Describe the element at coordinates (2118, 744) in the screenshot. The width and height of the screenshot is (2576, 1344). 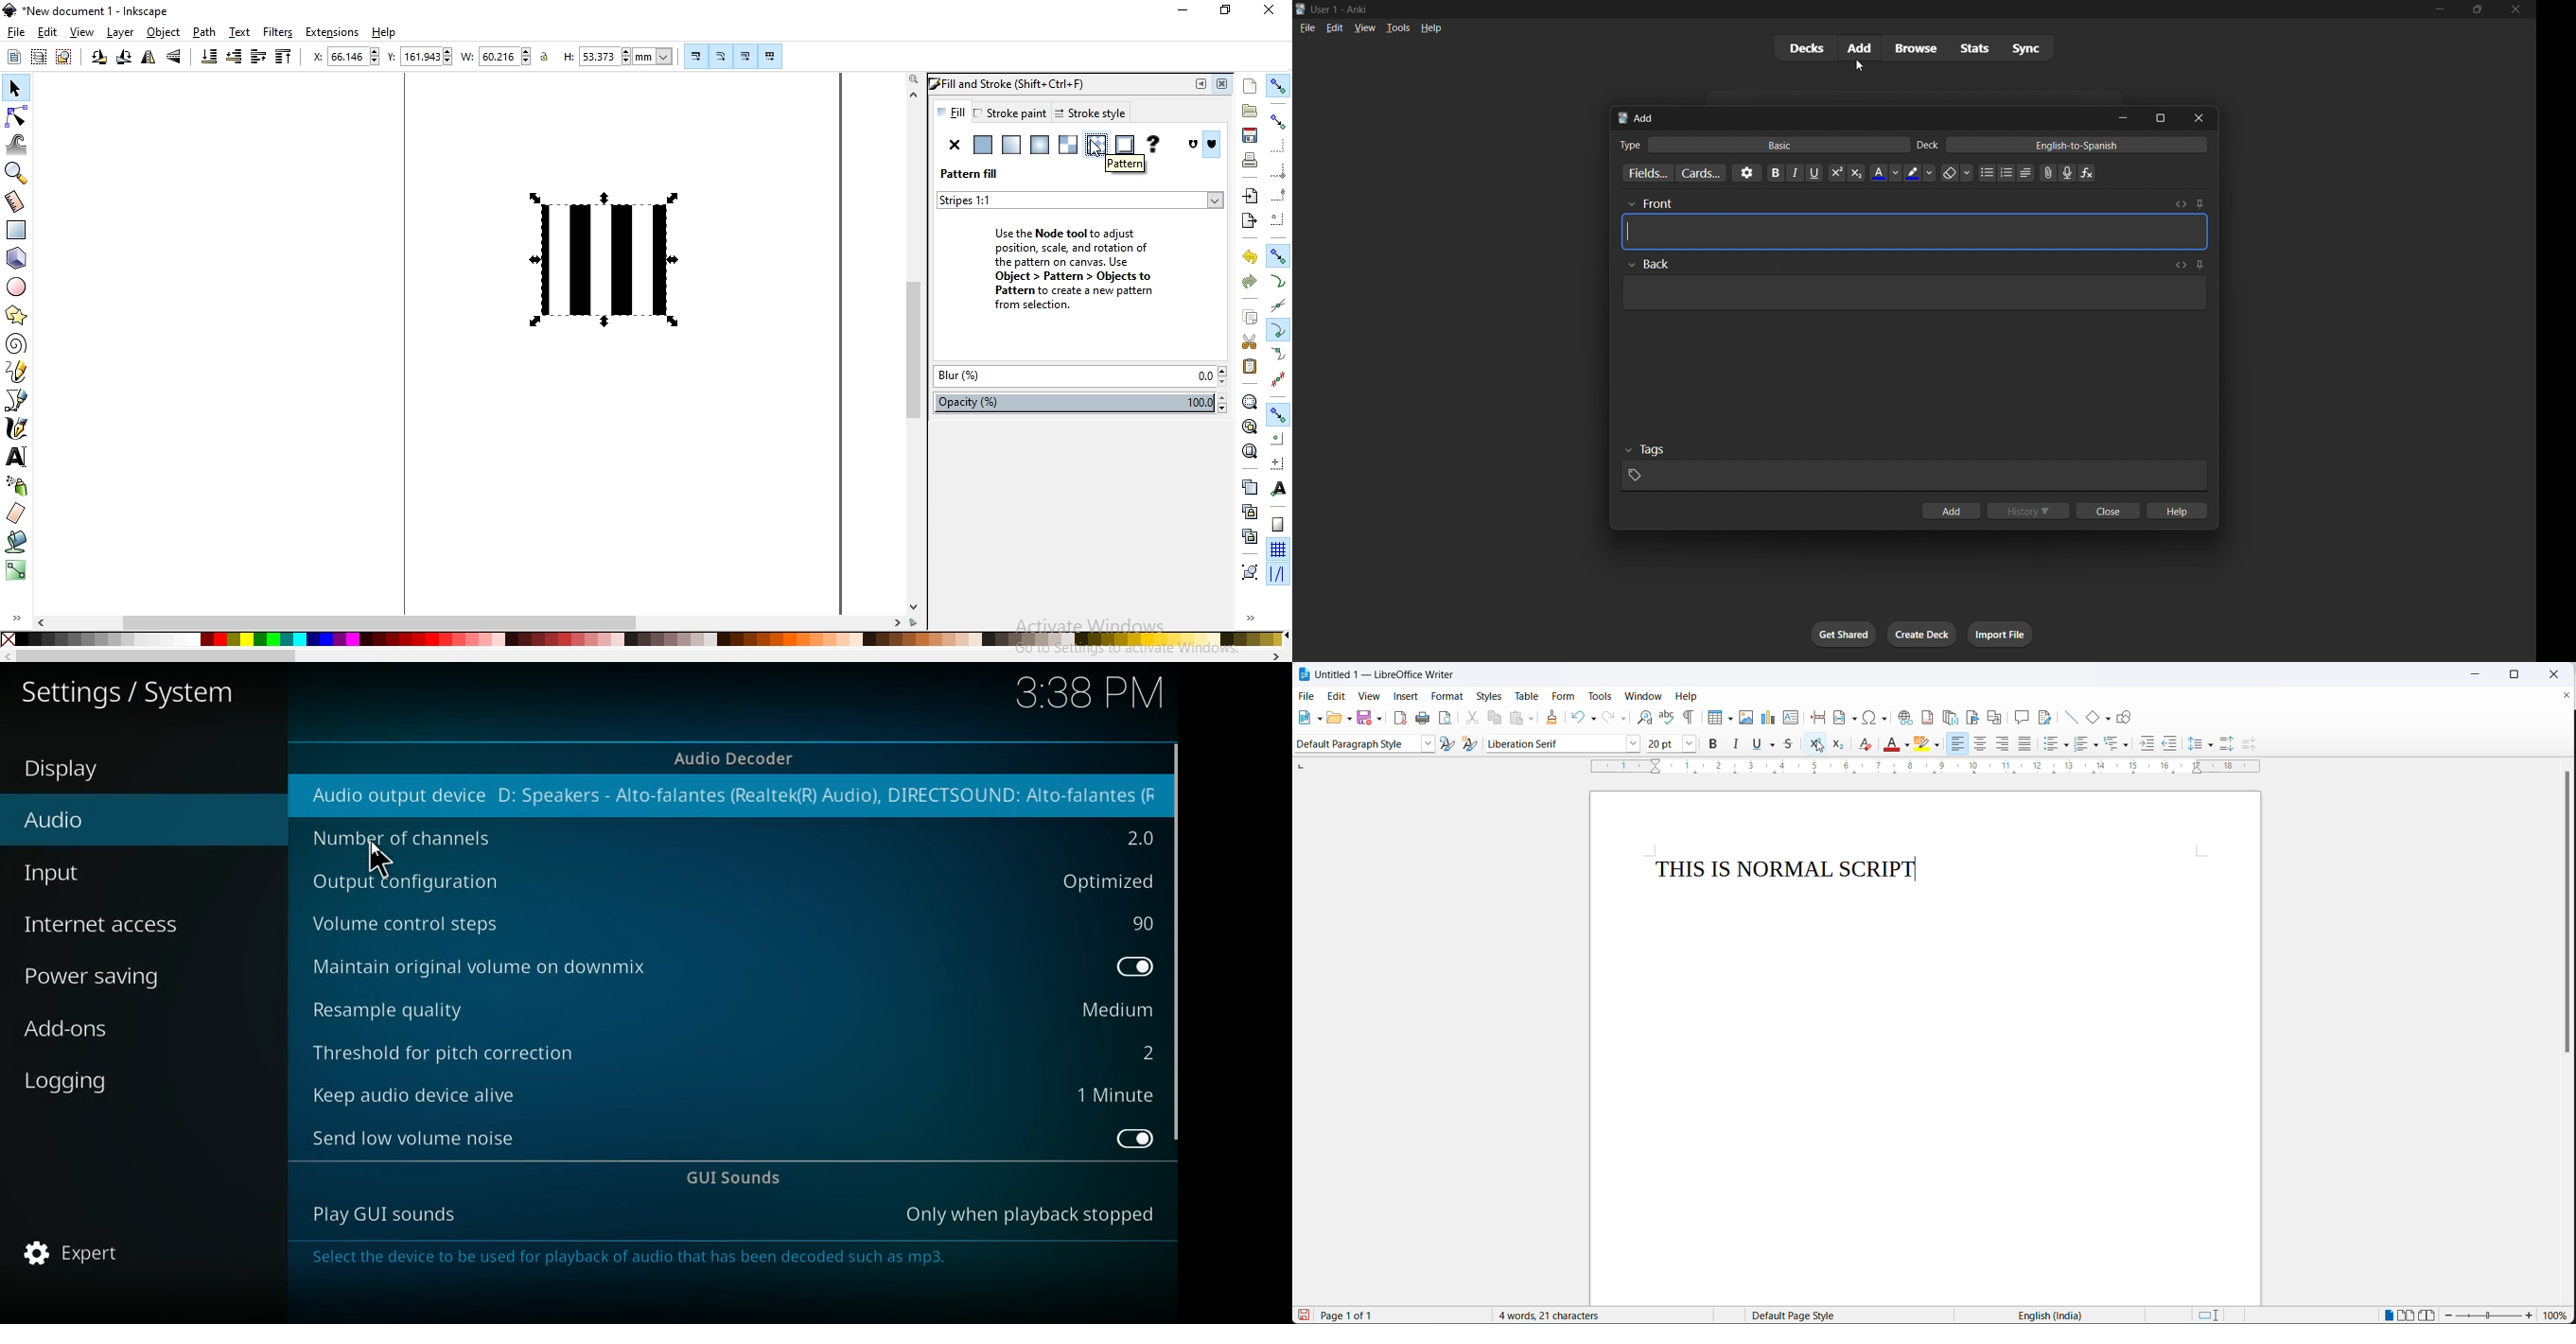
I see `select outline format` at that location.